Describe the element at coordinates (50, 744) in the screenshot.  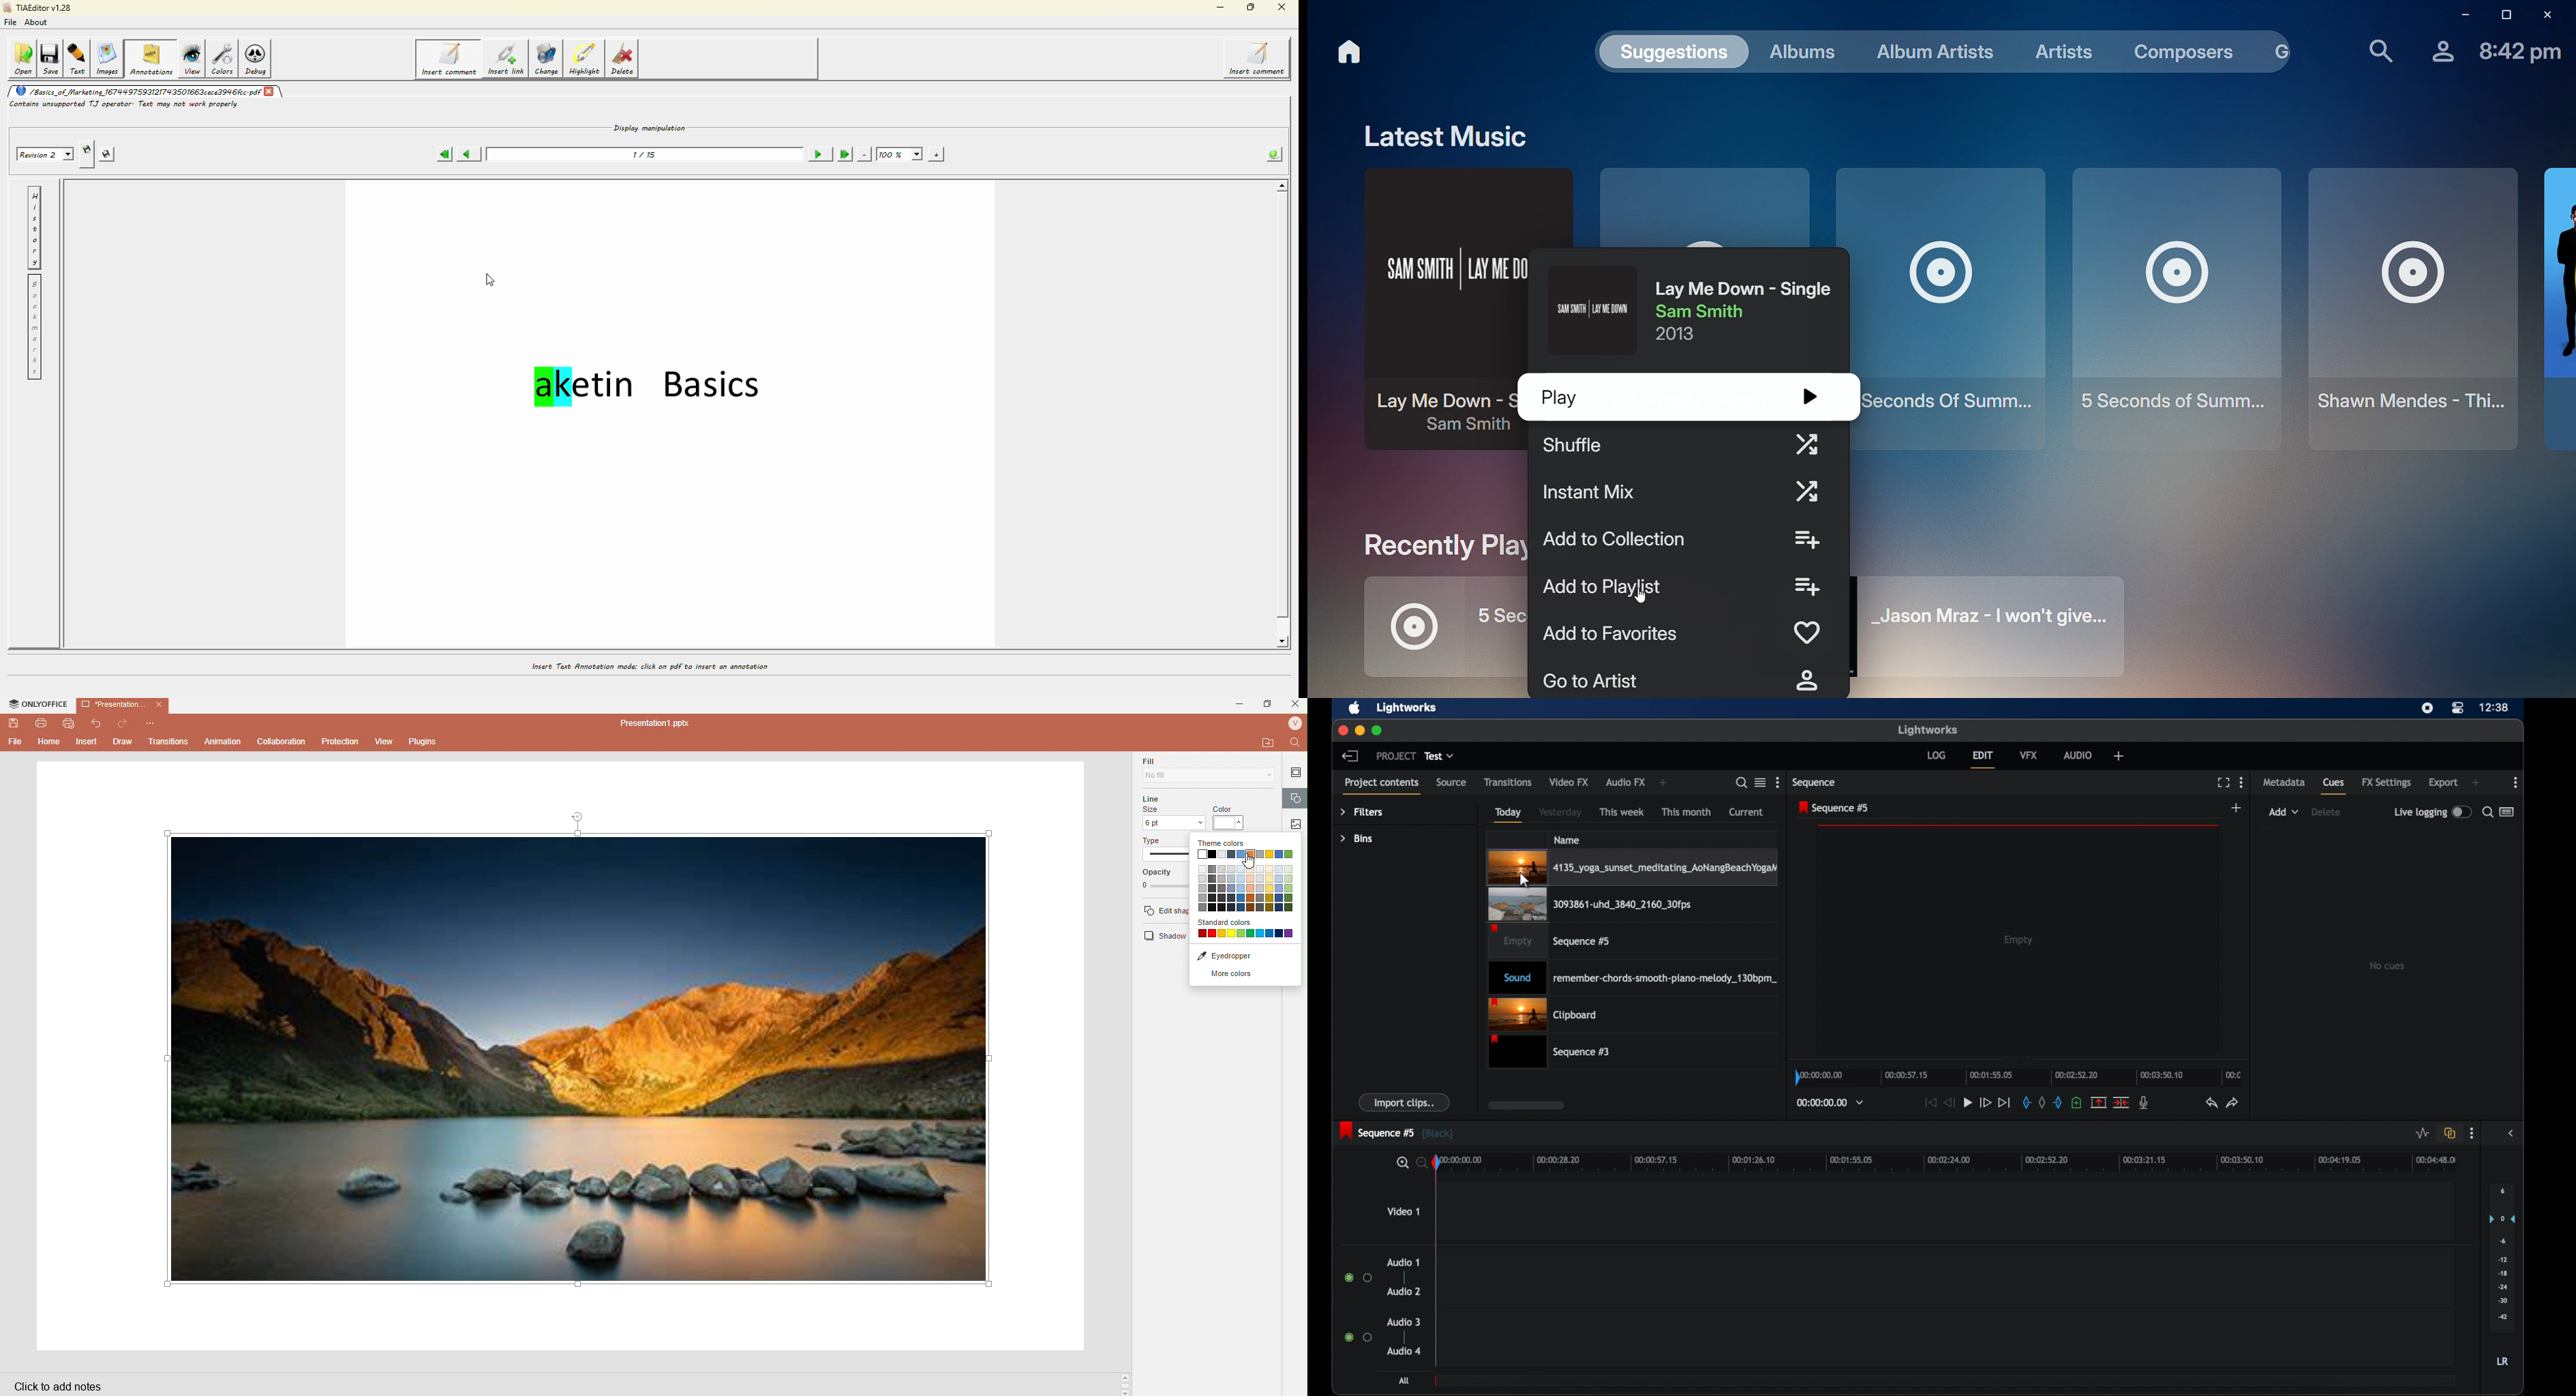
I see `Home` at that location.